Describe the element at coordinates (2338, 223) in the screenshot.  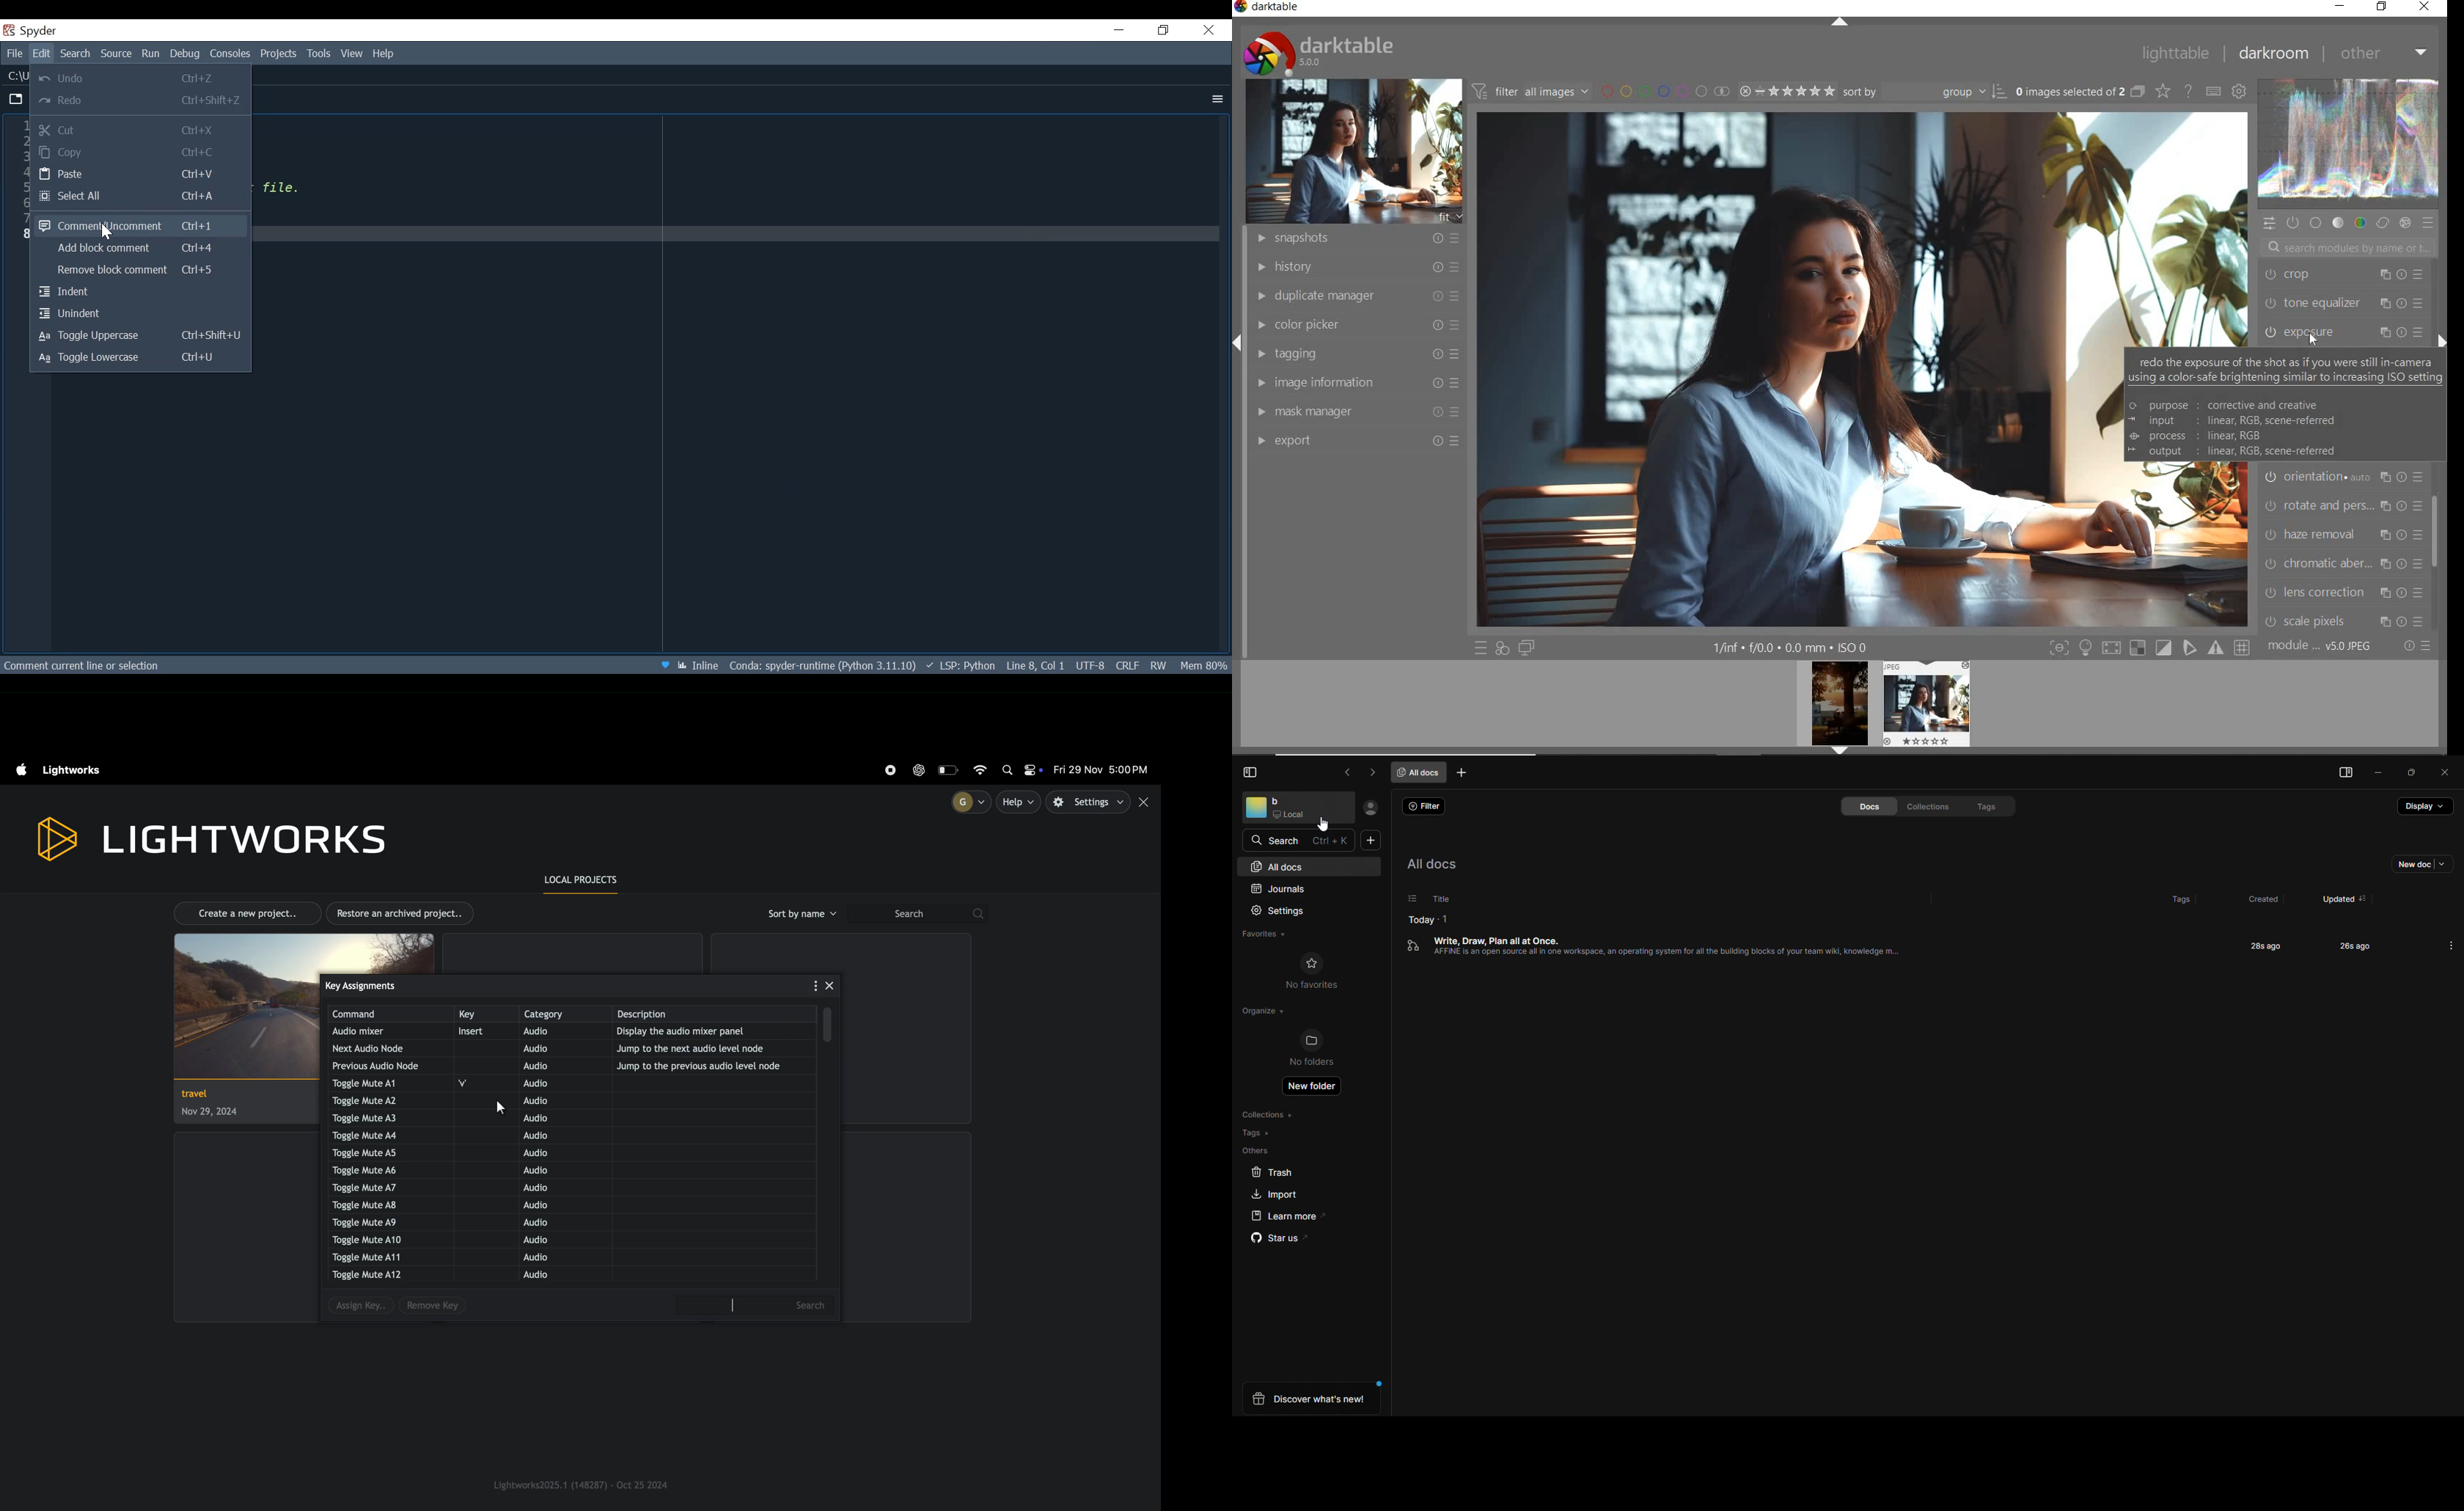
I see `TONE` at that location.